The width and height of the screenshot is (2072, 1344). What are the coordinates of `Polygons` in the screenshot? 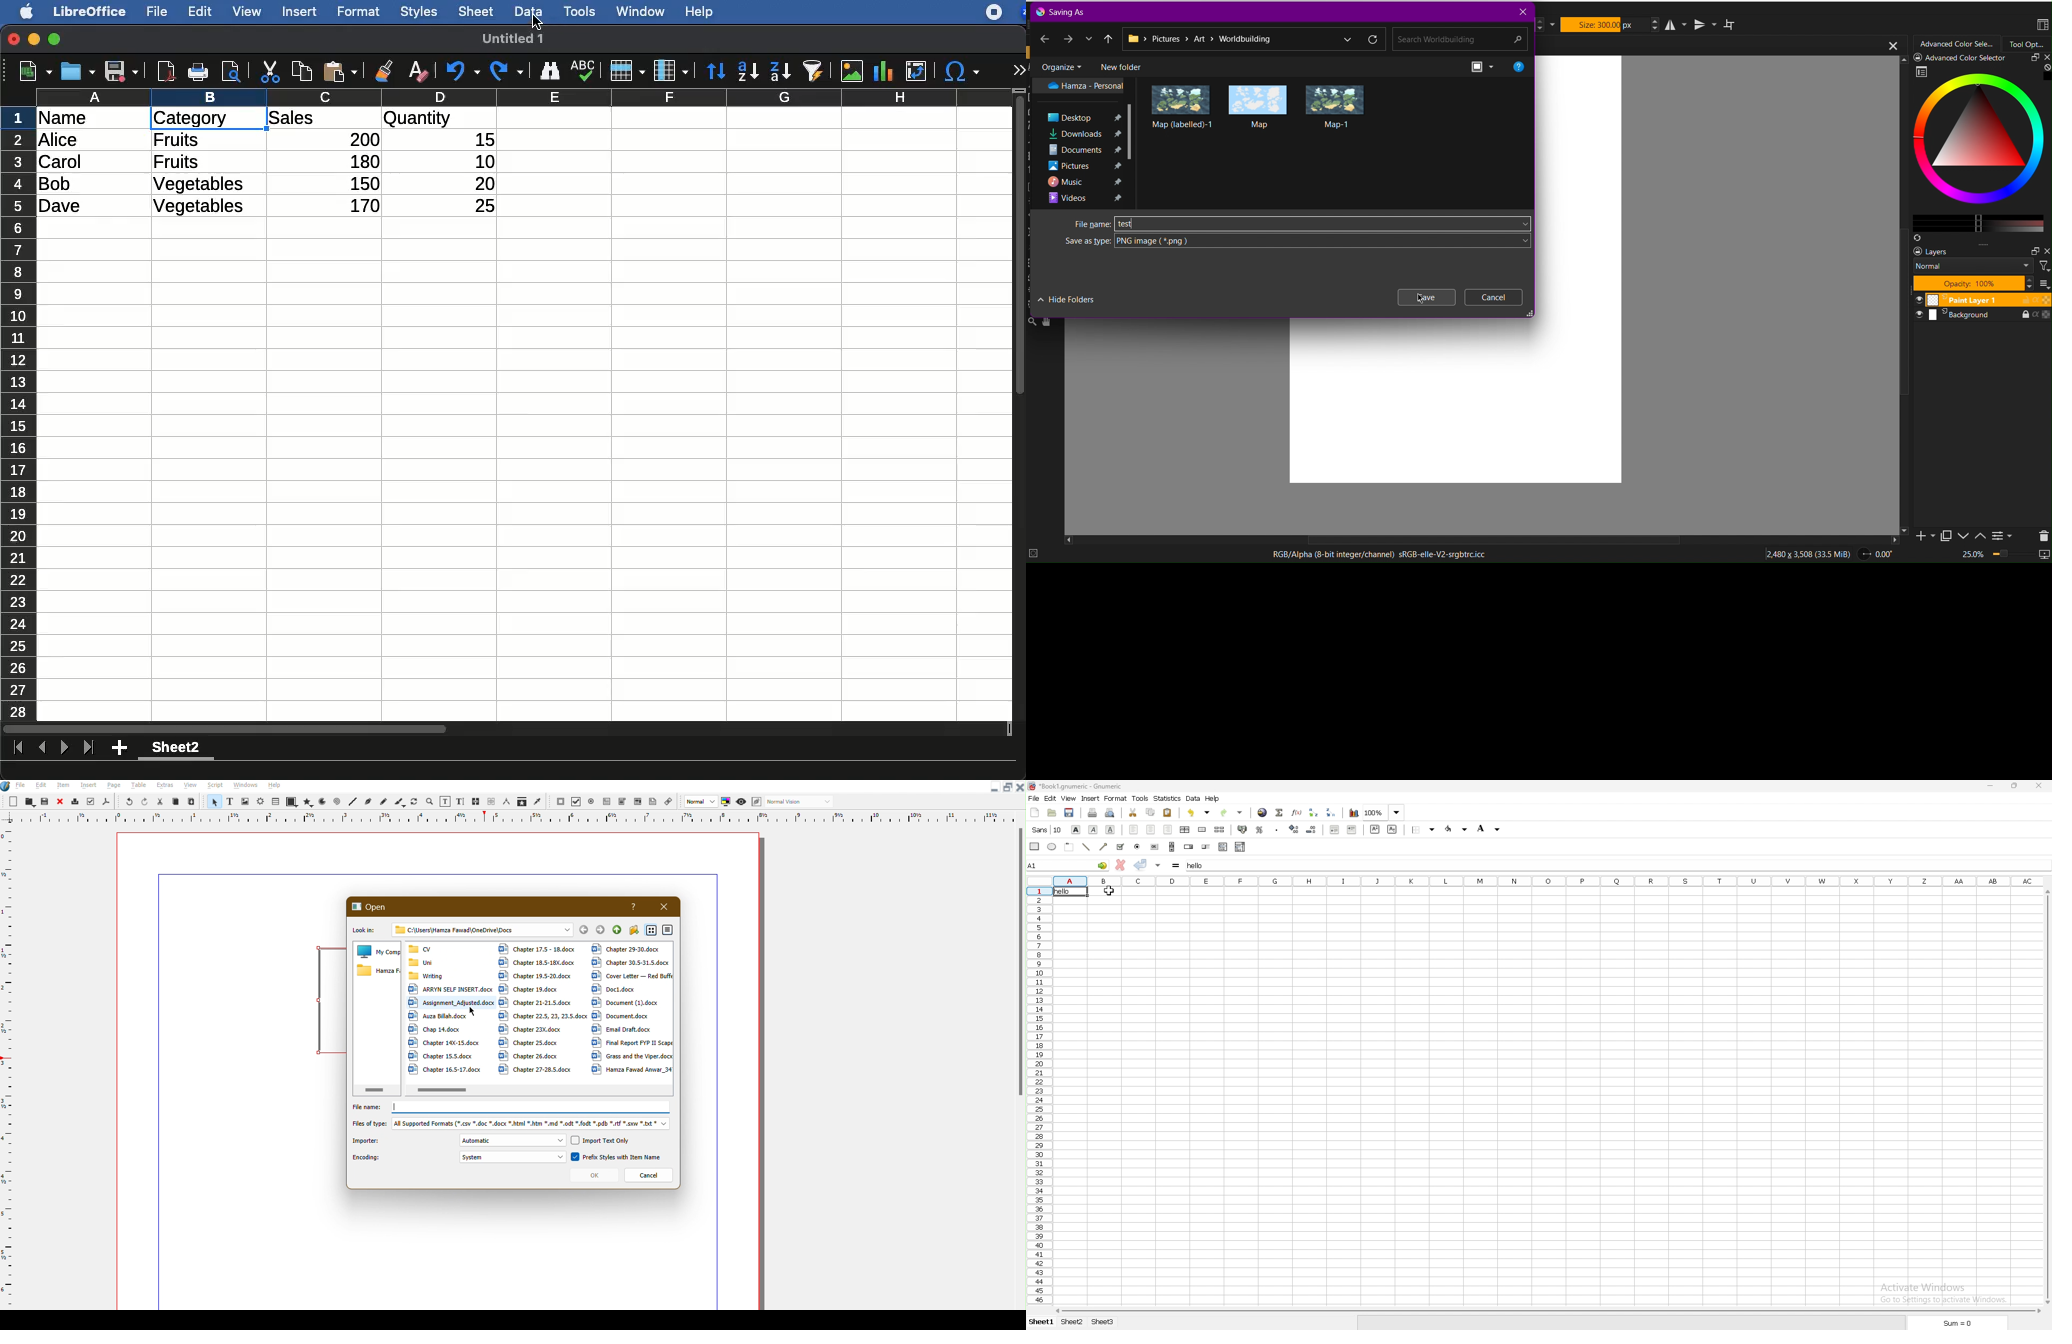 It's located at (308, 801).